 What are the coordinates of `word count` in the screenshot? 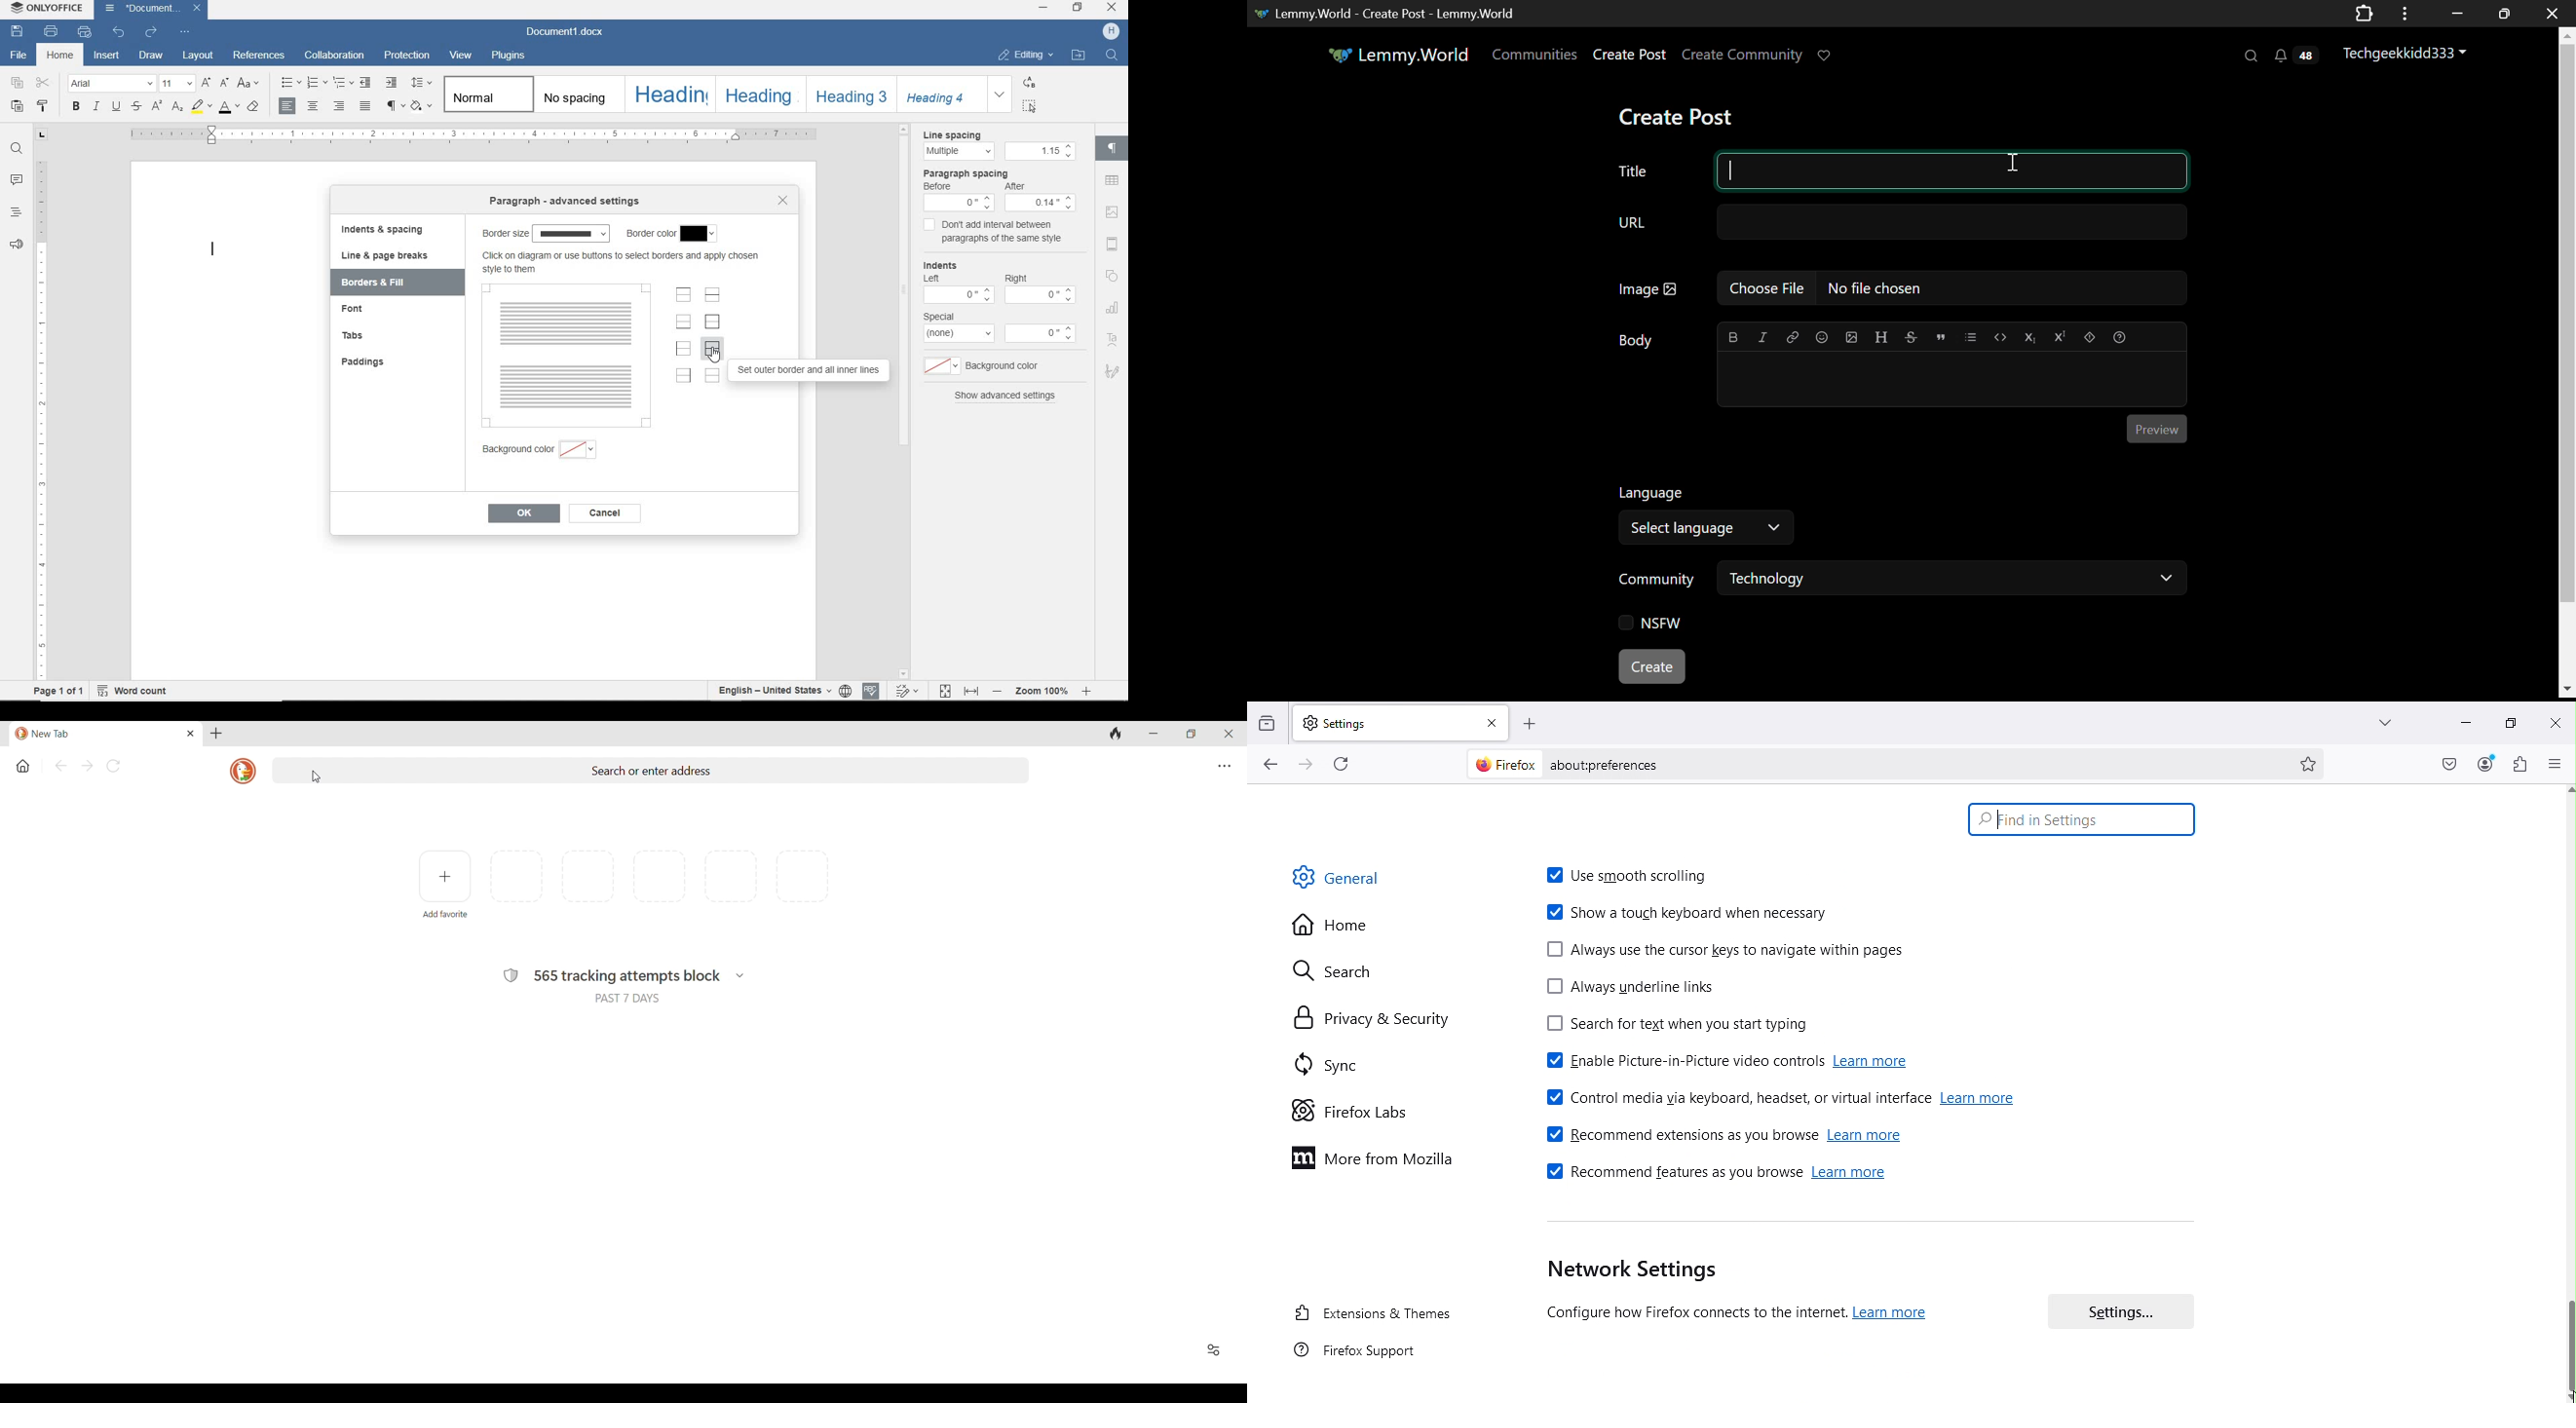 It's located at (134, 691).